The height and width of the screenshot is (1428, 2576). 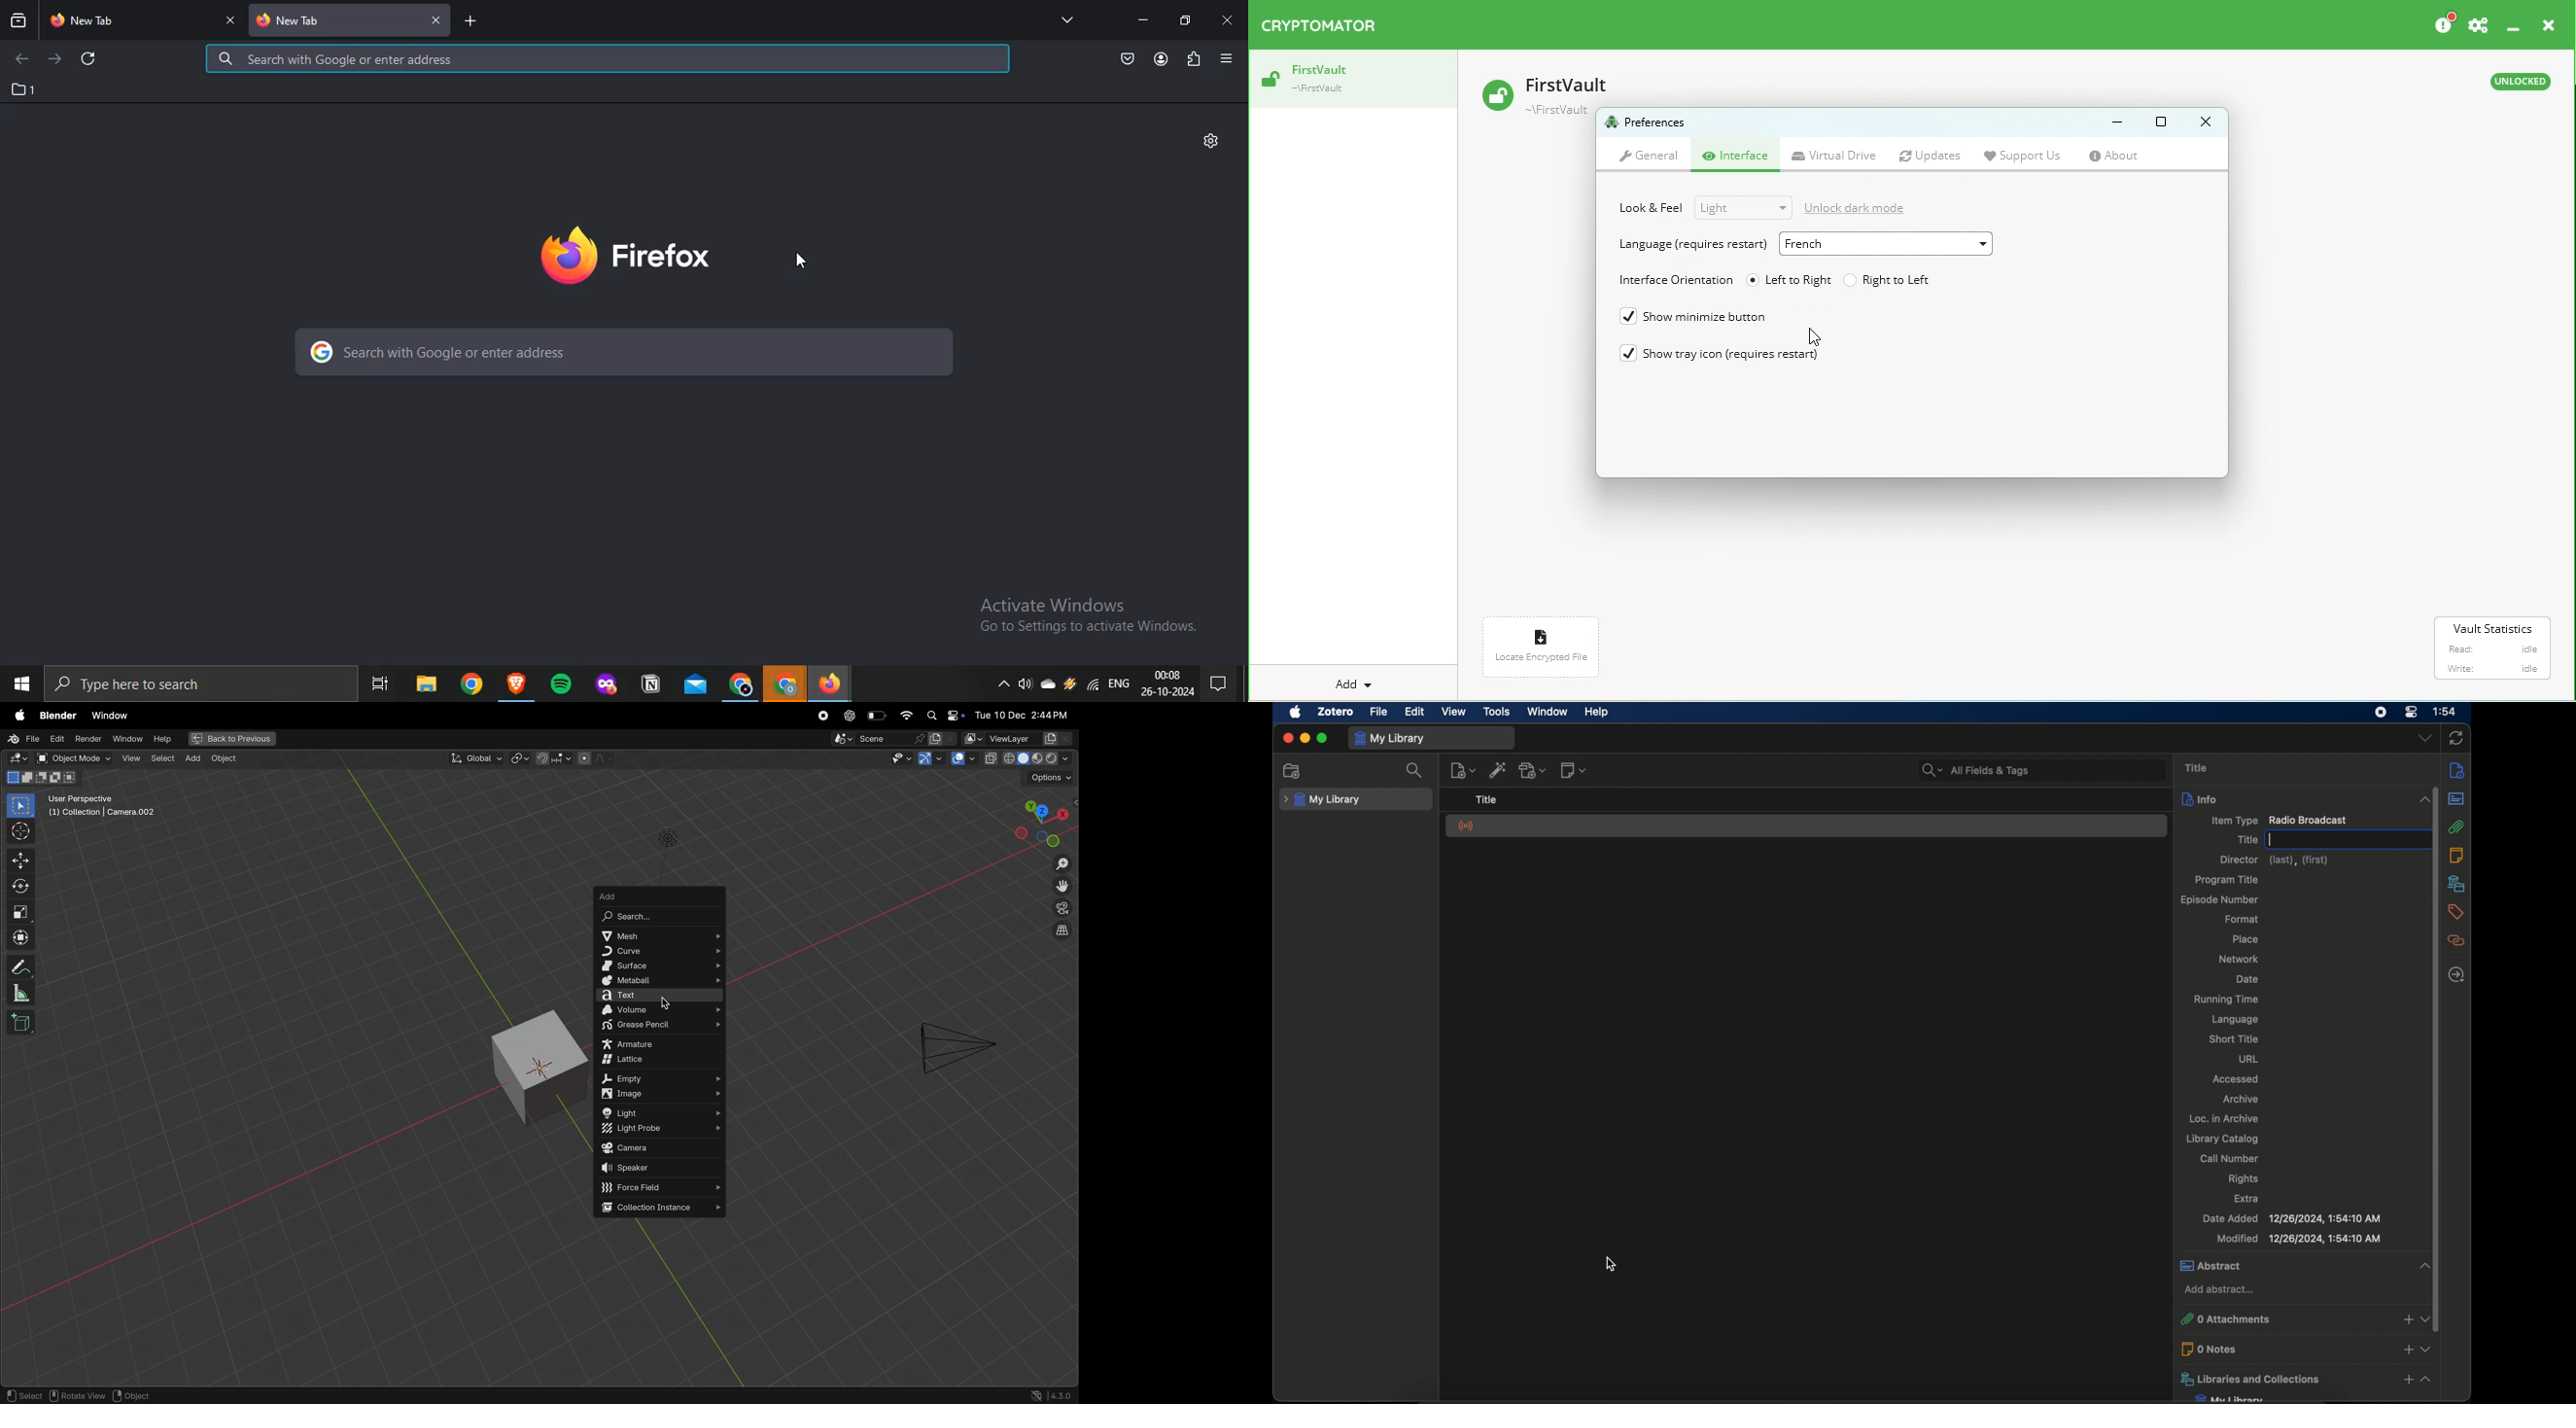 I want to click on archive, so click(x=2241, y=1099).